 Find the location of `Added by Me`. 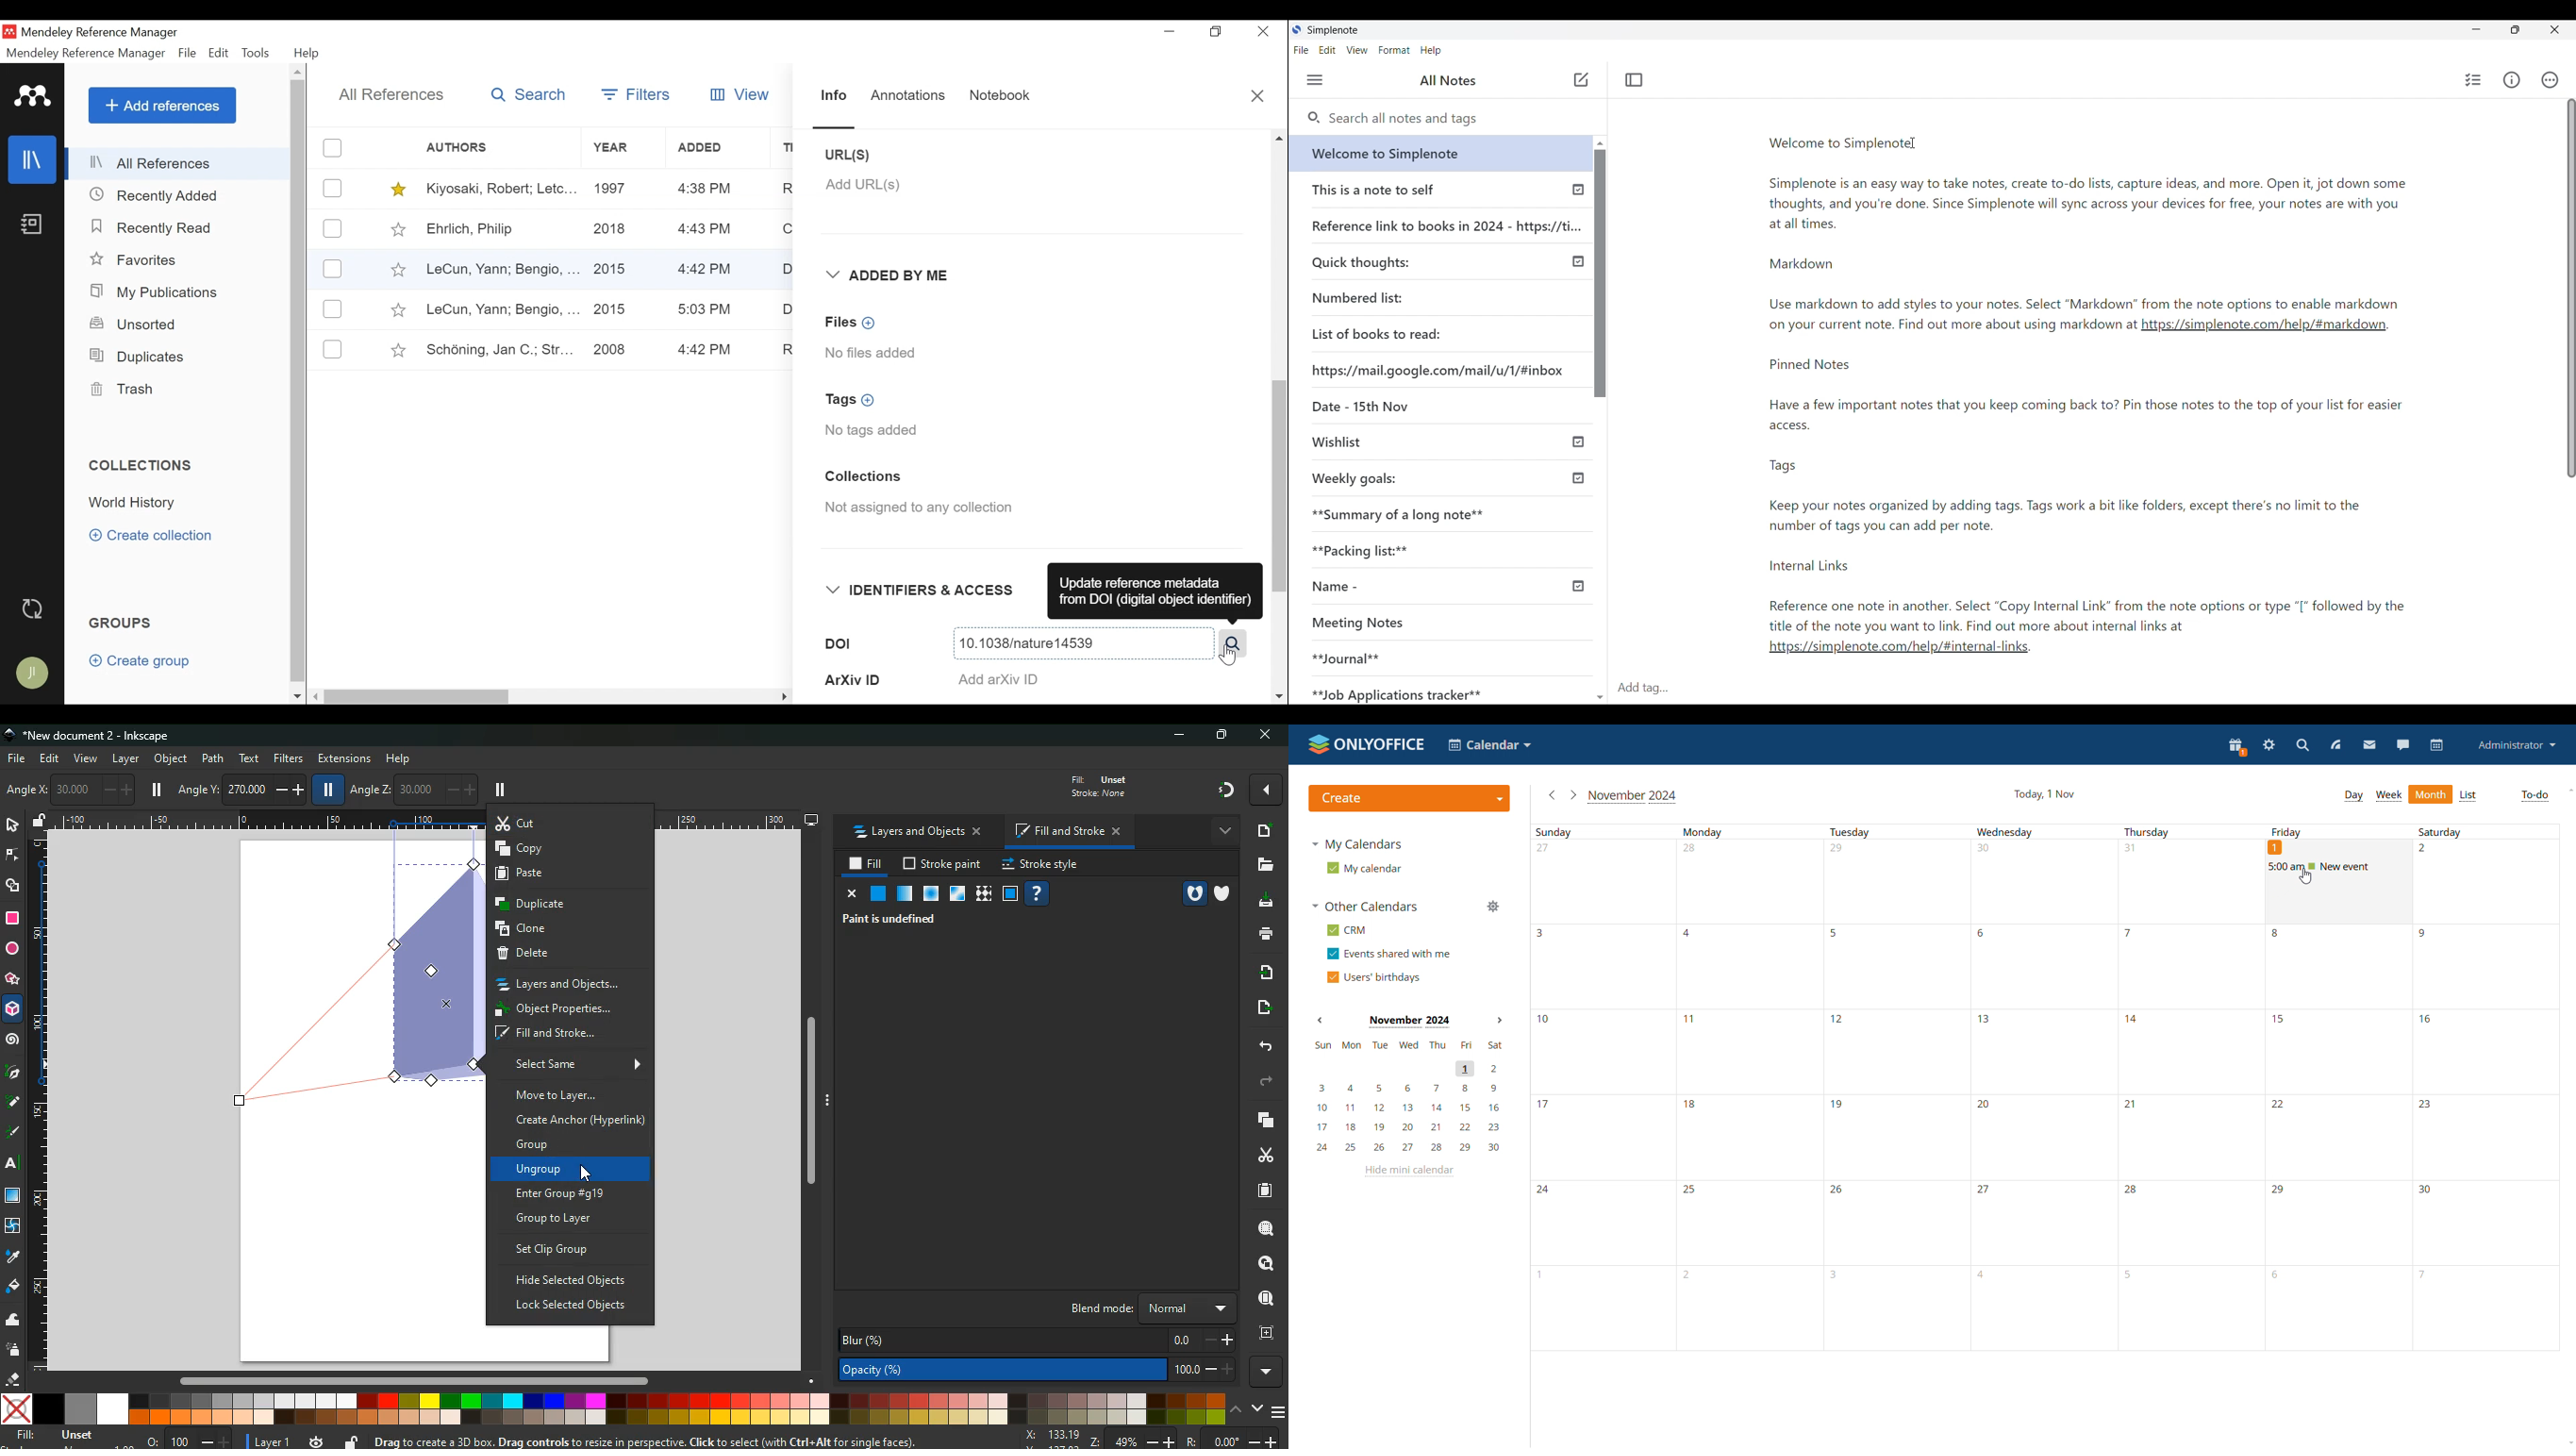

Added by Me is located at coordinates (892, 276).